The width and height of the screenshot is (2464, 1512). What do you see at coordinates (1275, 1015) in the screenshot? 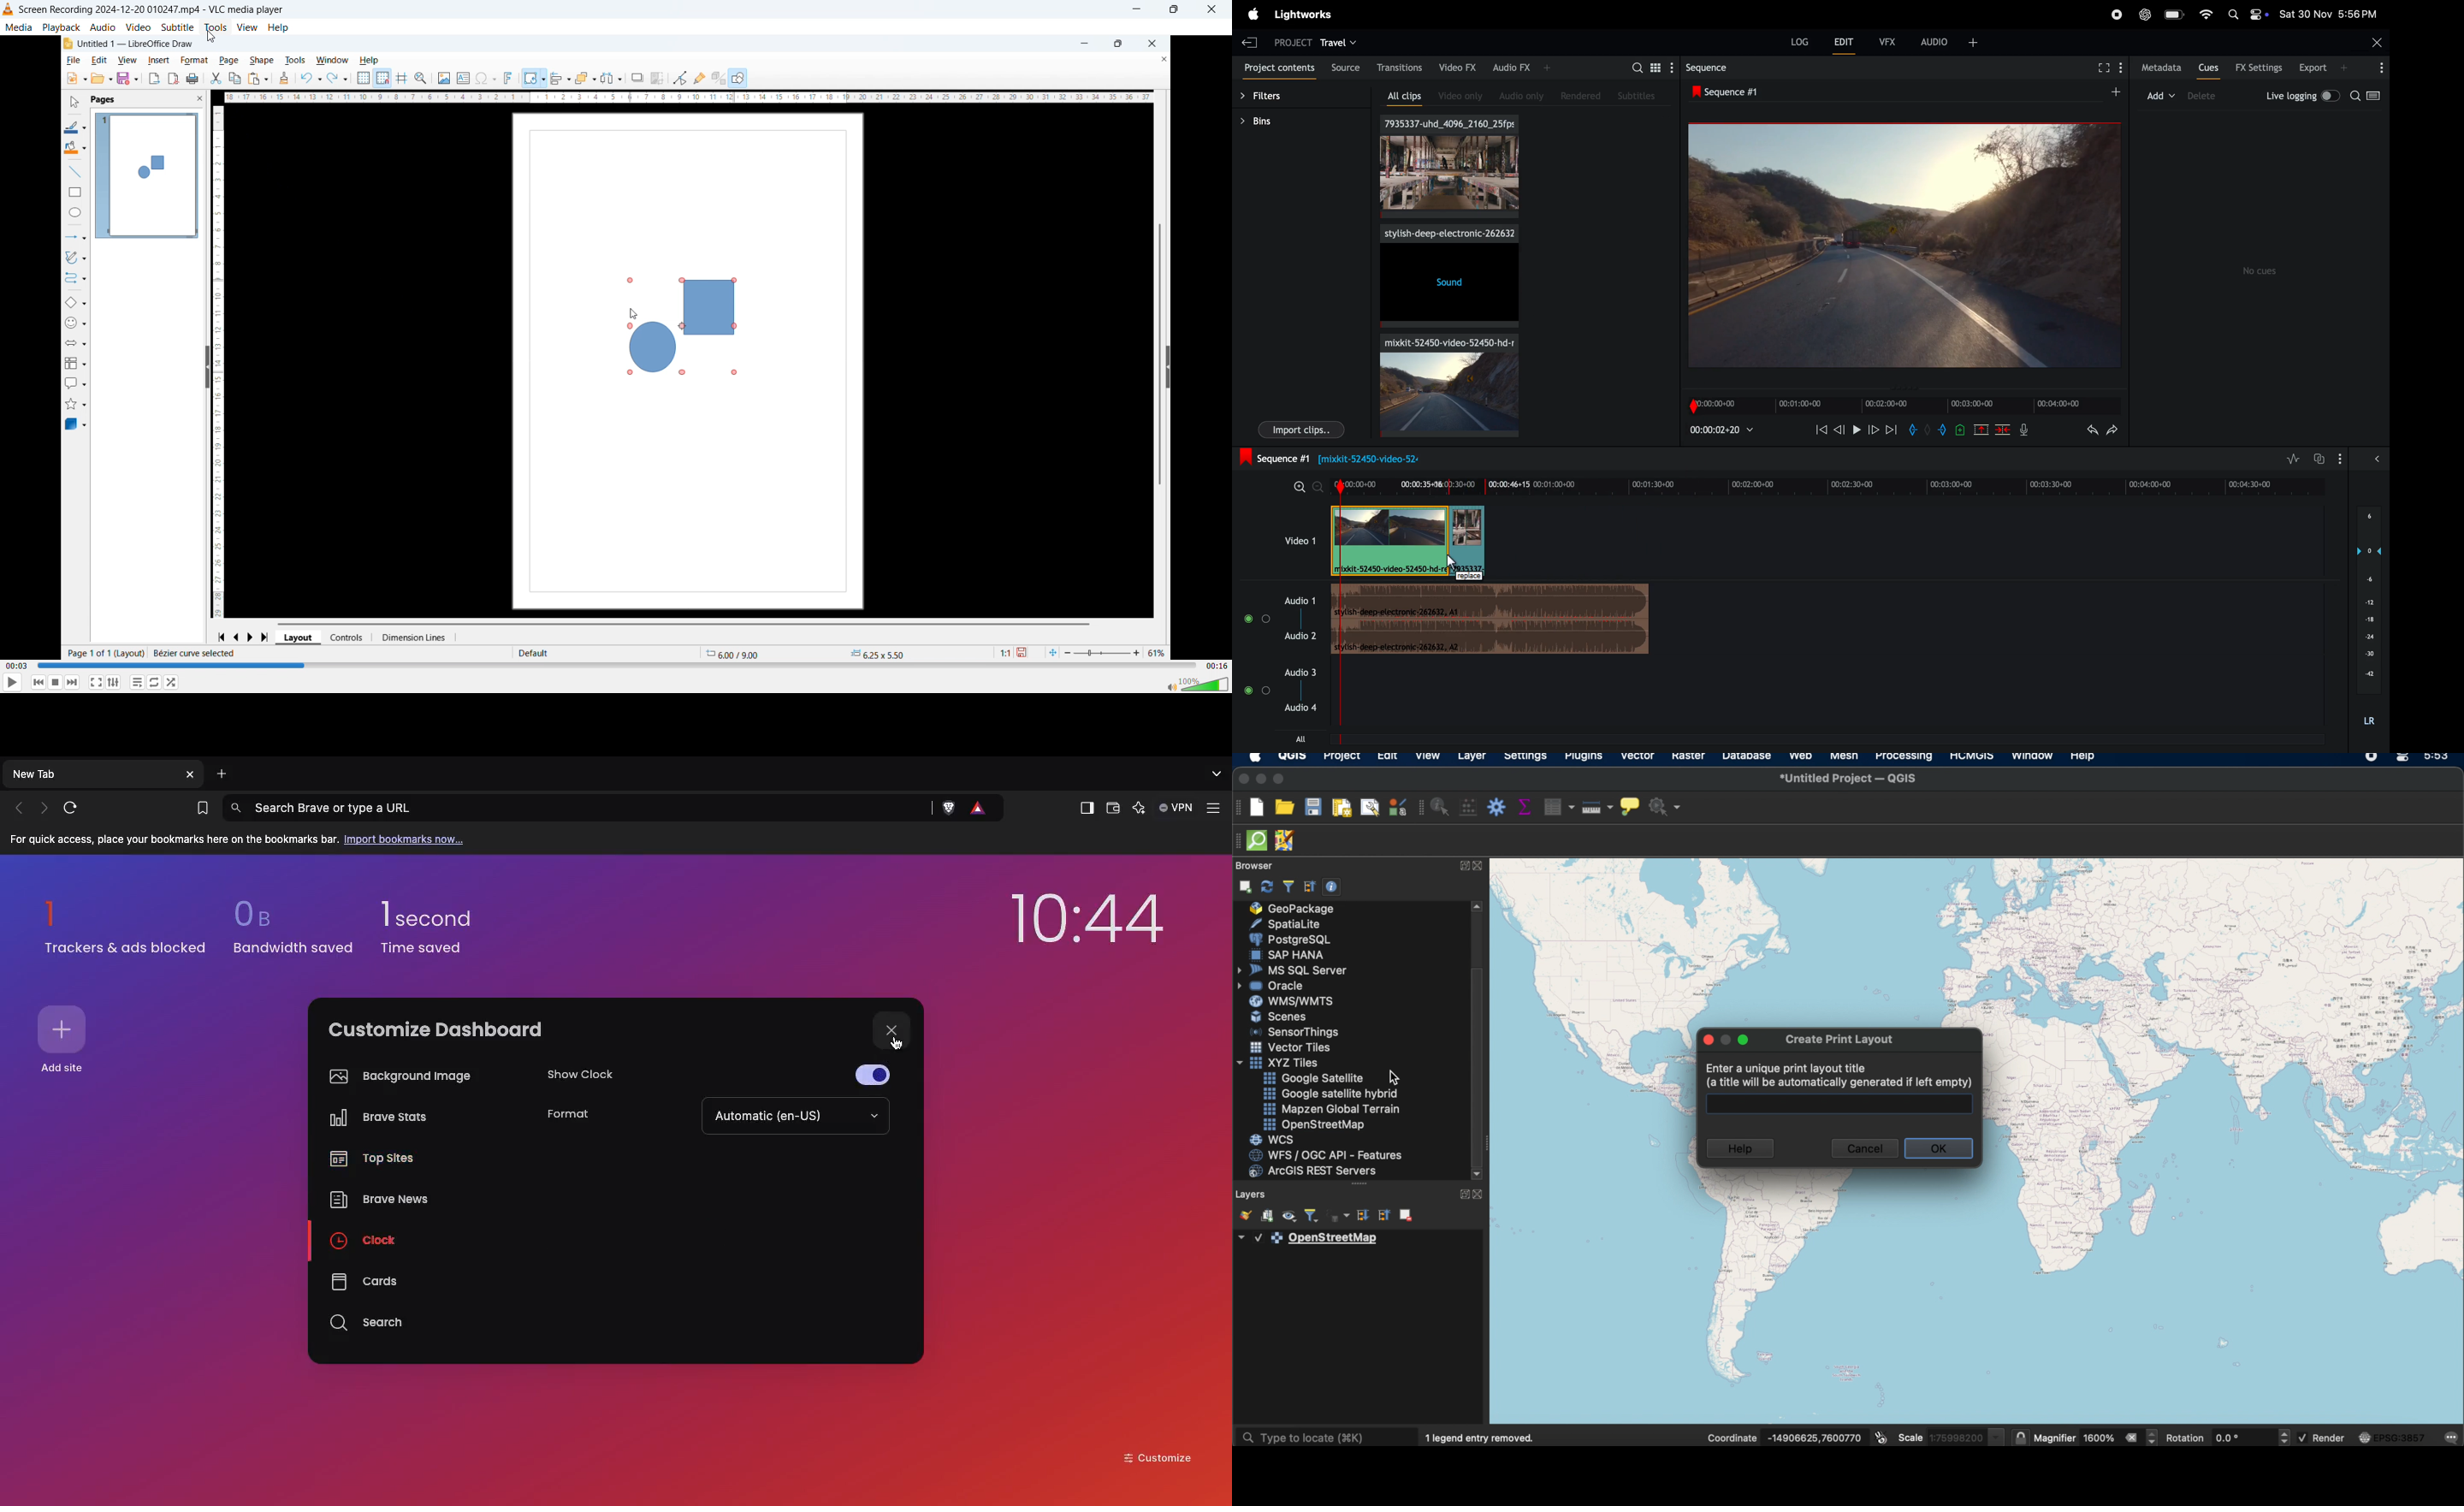
I see `scenes` at bounding box center [1275, 1015].